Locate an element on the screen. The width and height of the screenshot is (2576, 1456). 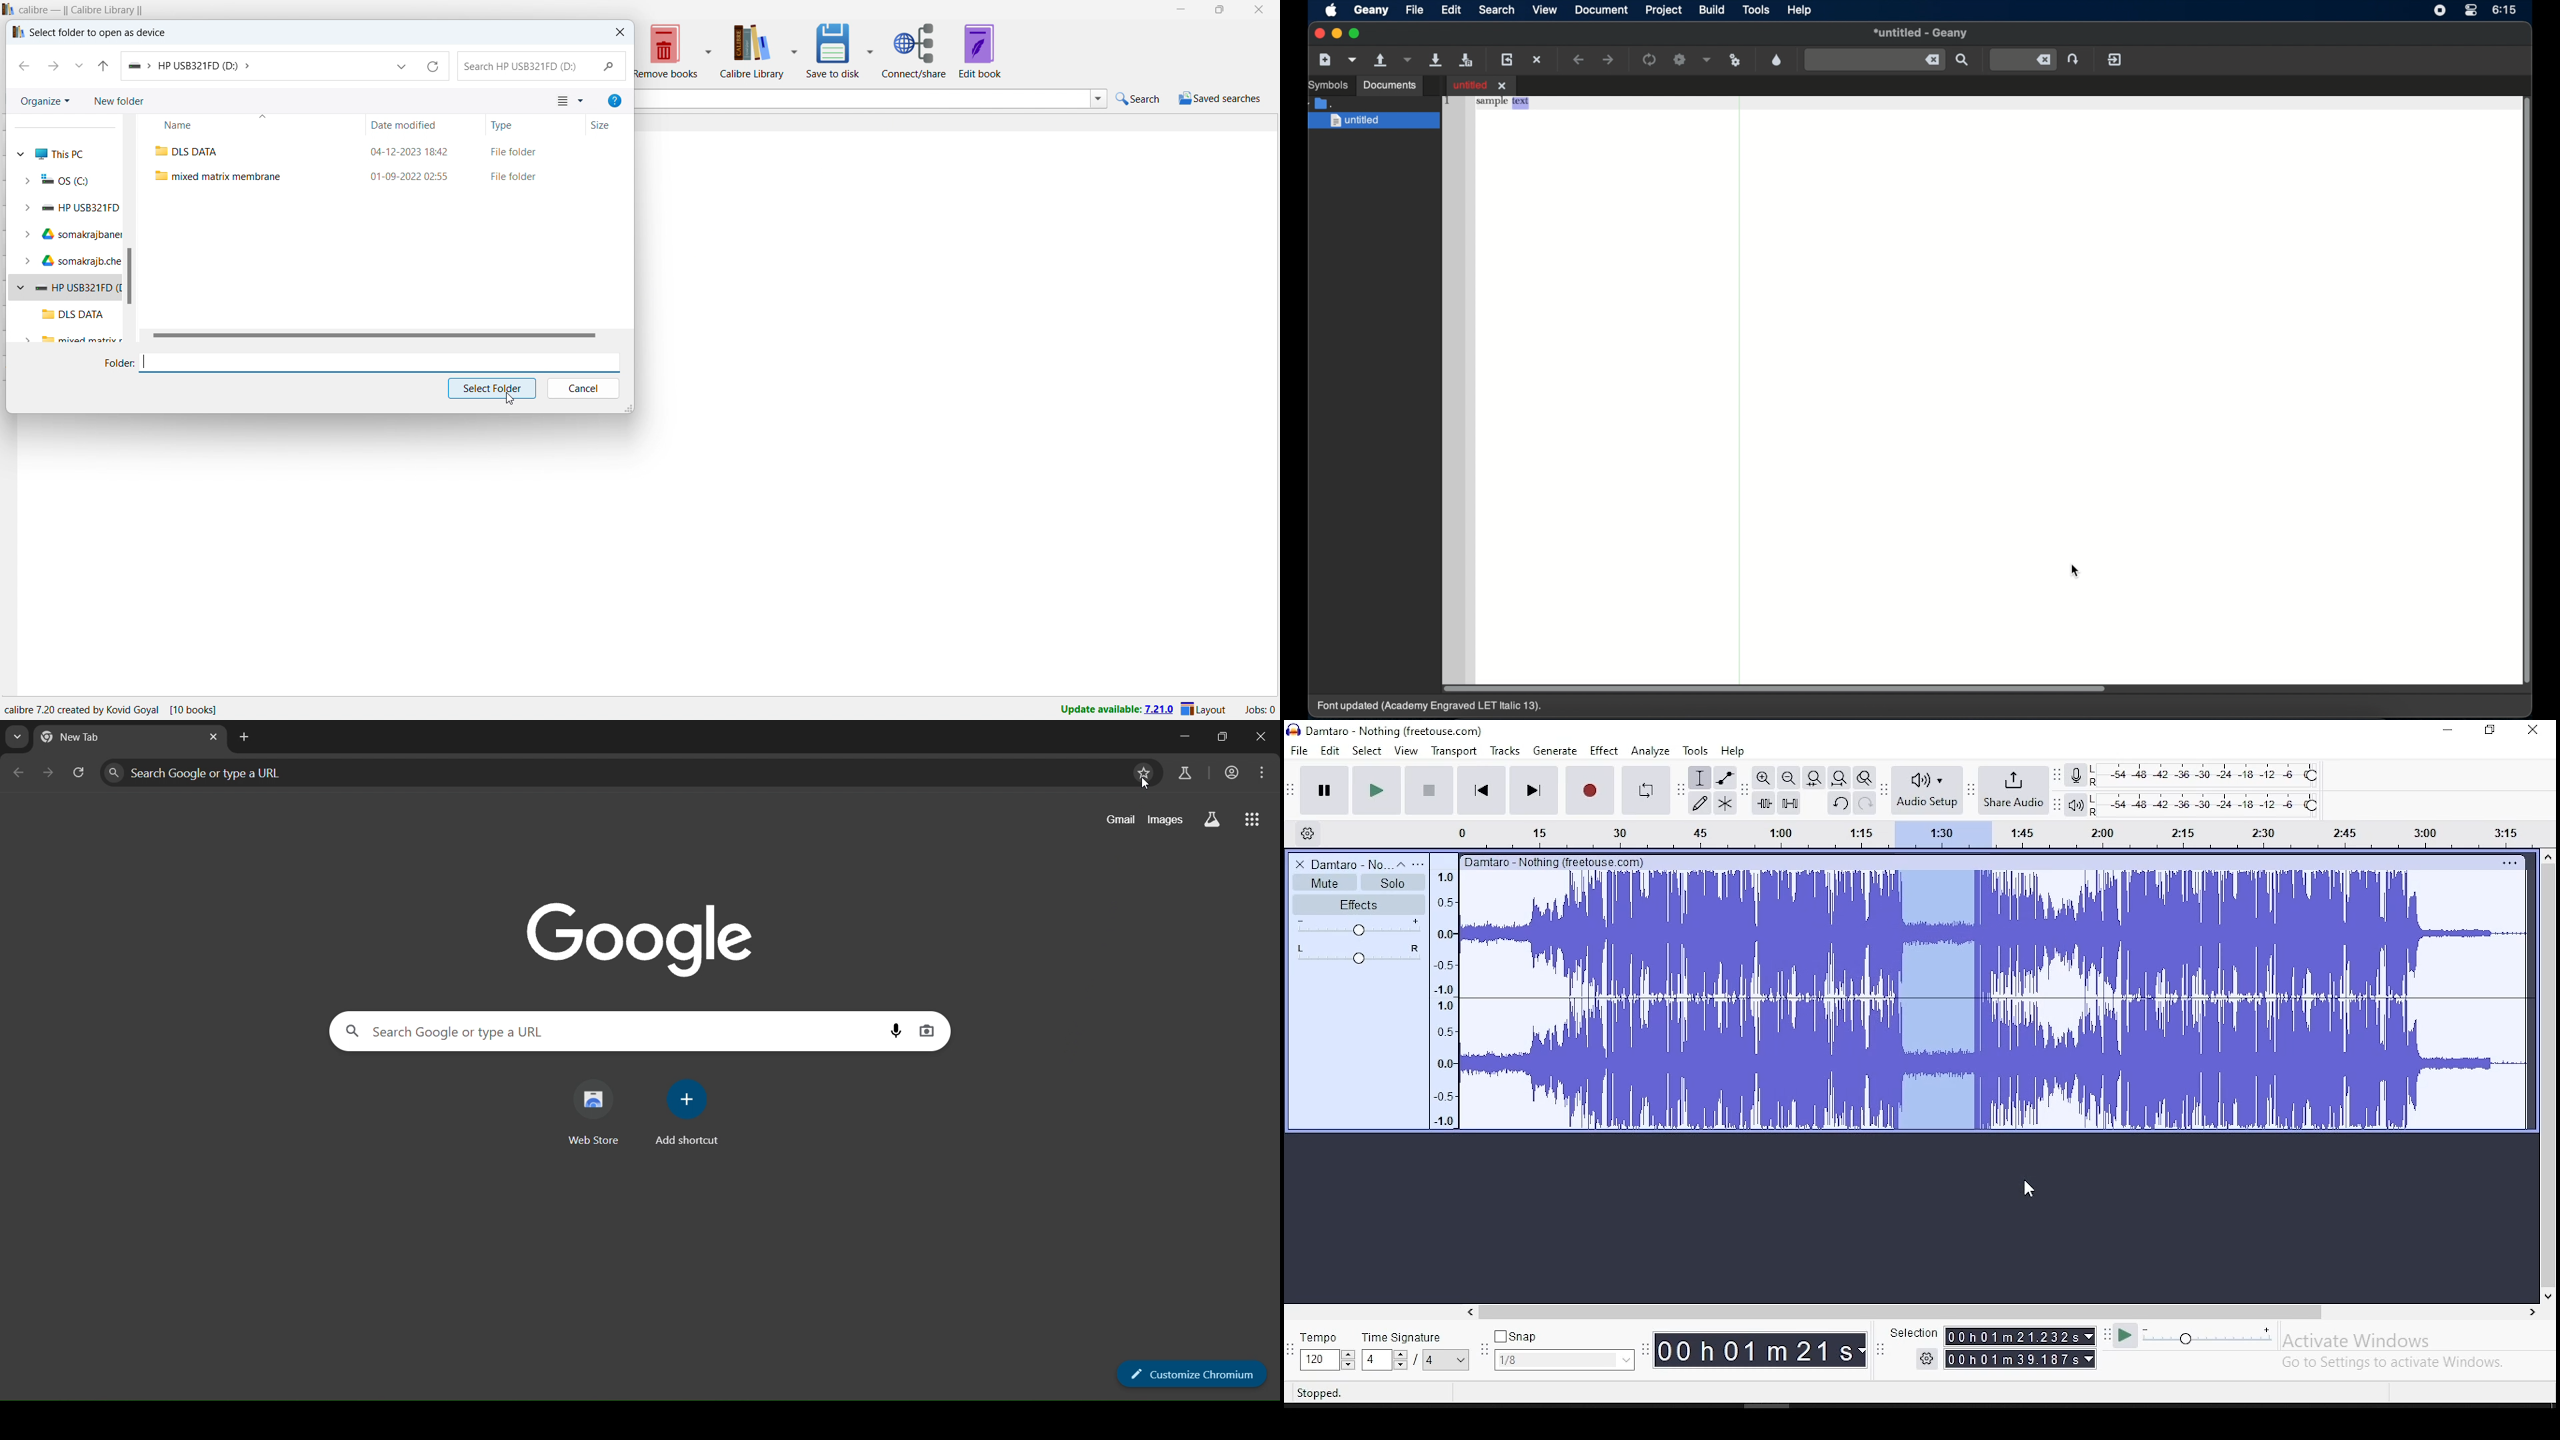
cursor is located at coordinates (1144, 785).